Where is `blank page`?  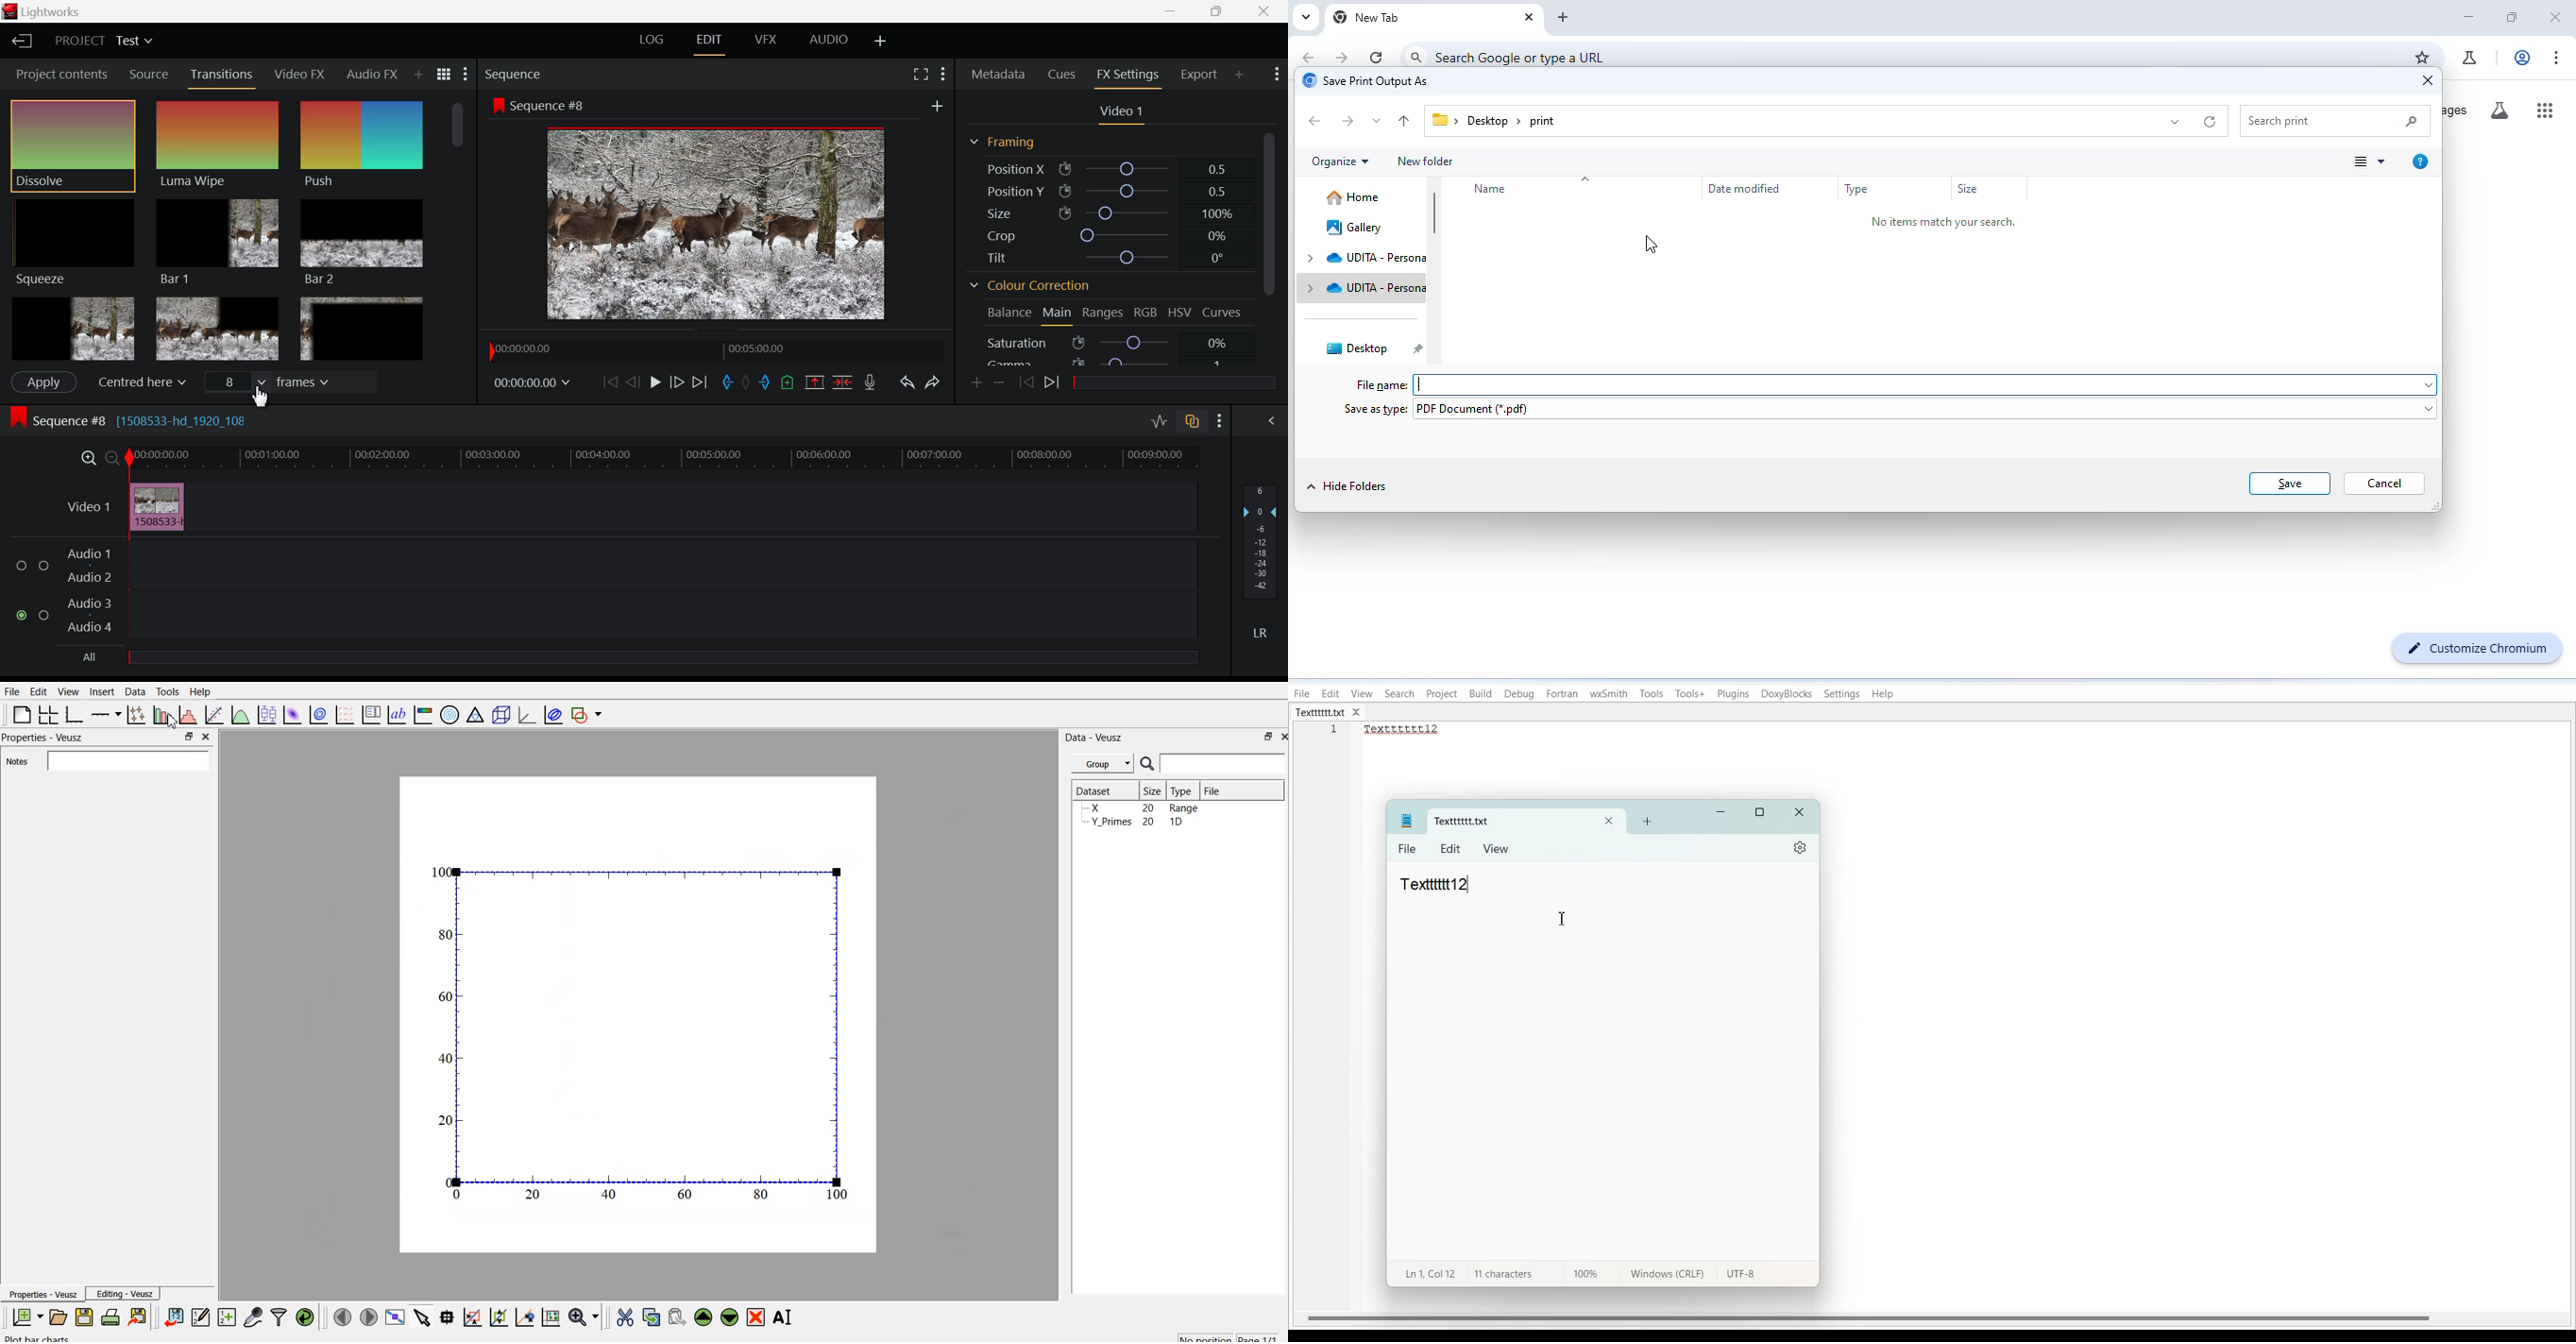 blank page is located at coordinates (18, 714).